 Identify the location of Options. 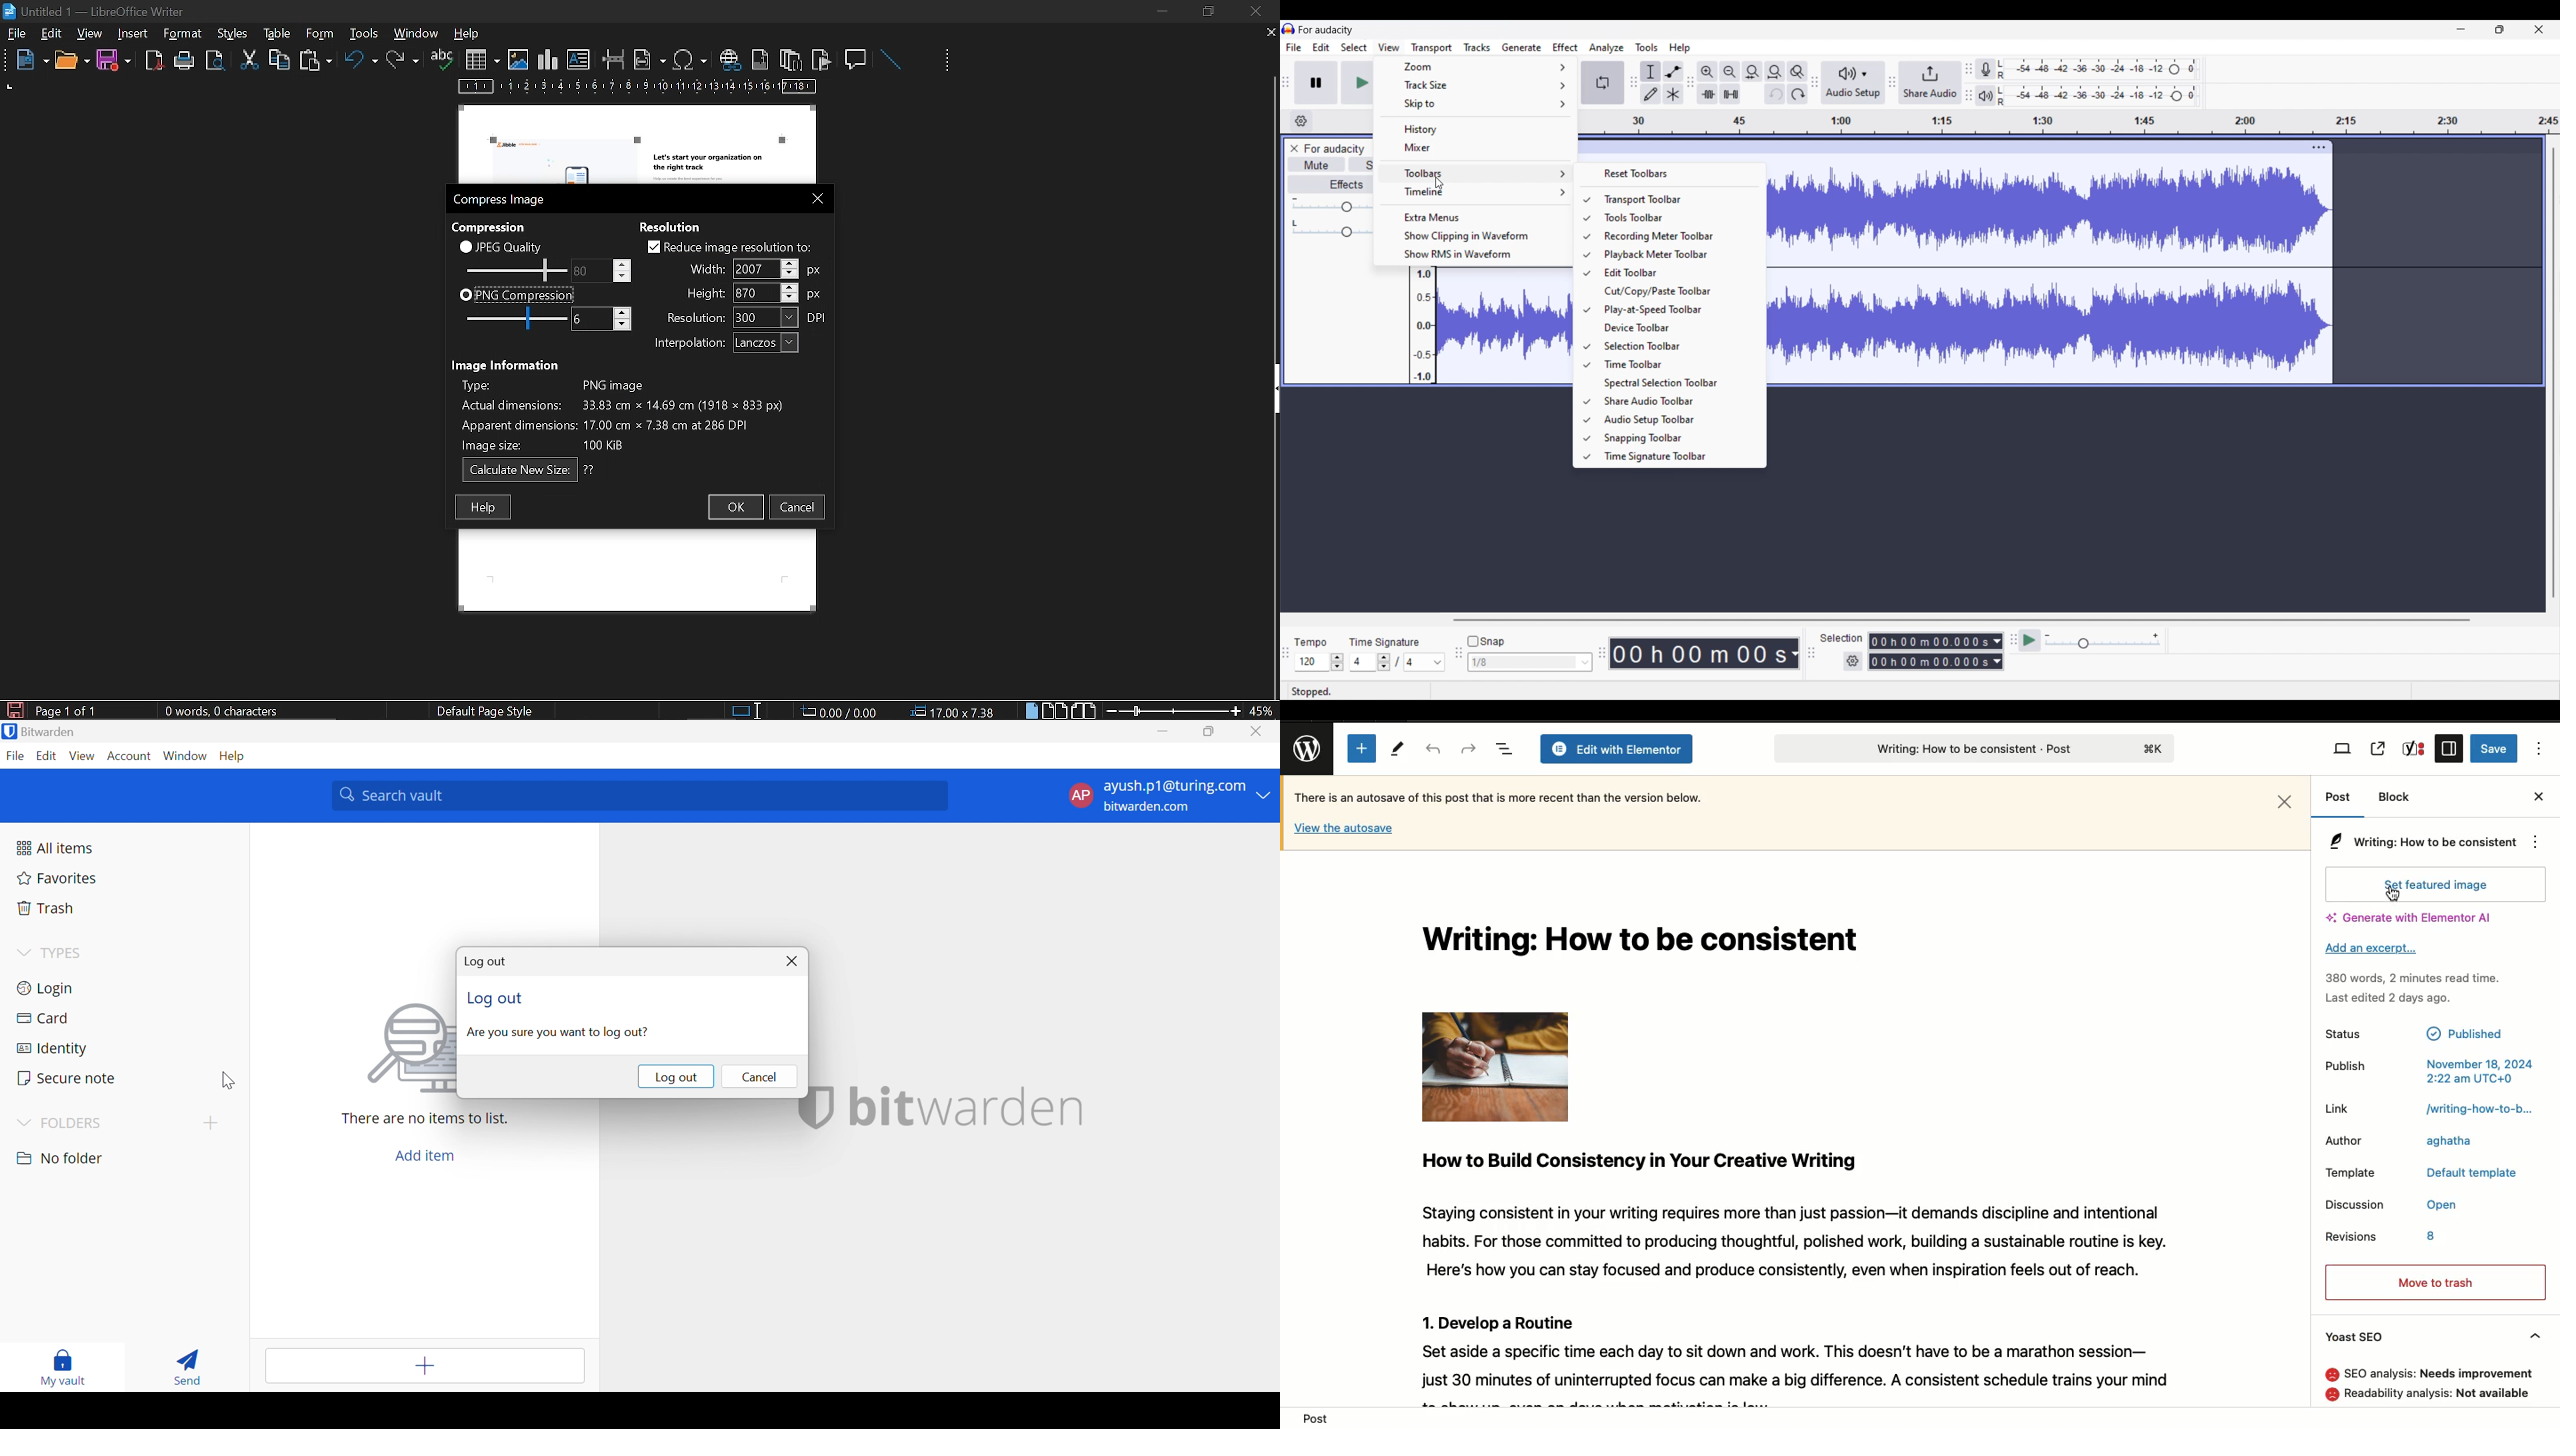
(2541, 748).